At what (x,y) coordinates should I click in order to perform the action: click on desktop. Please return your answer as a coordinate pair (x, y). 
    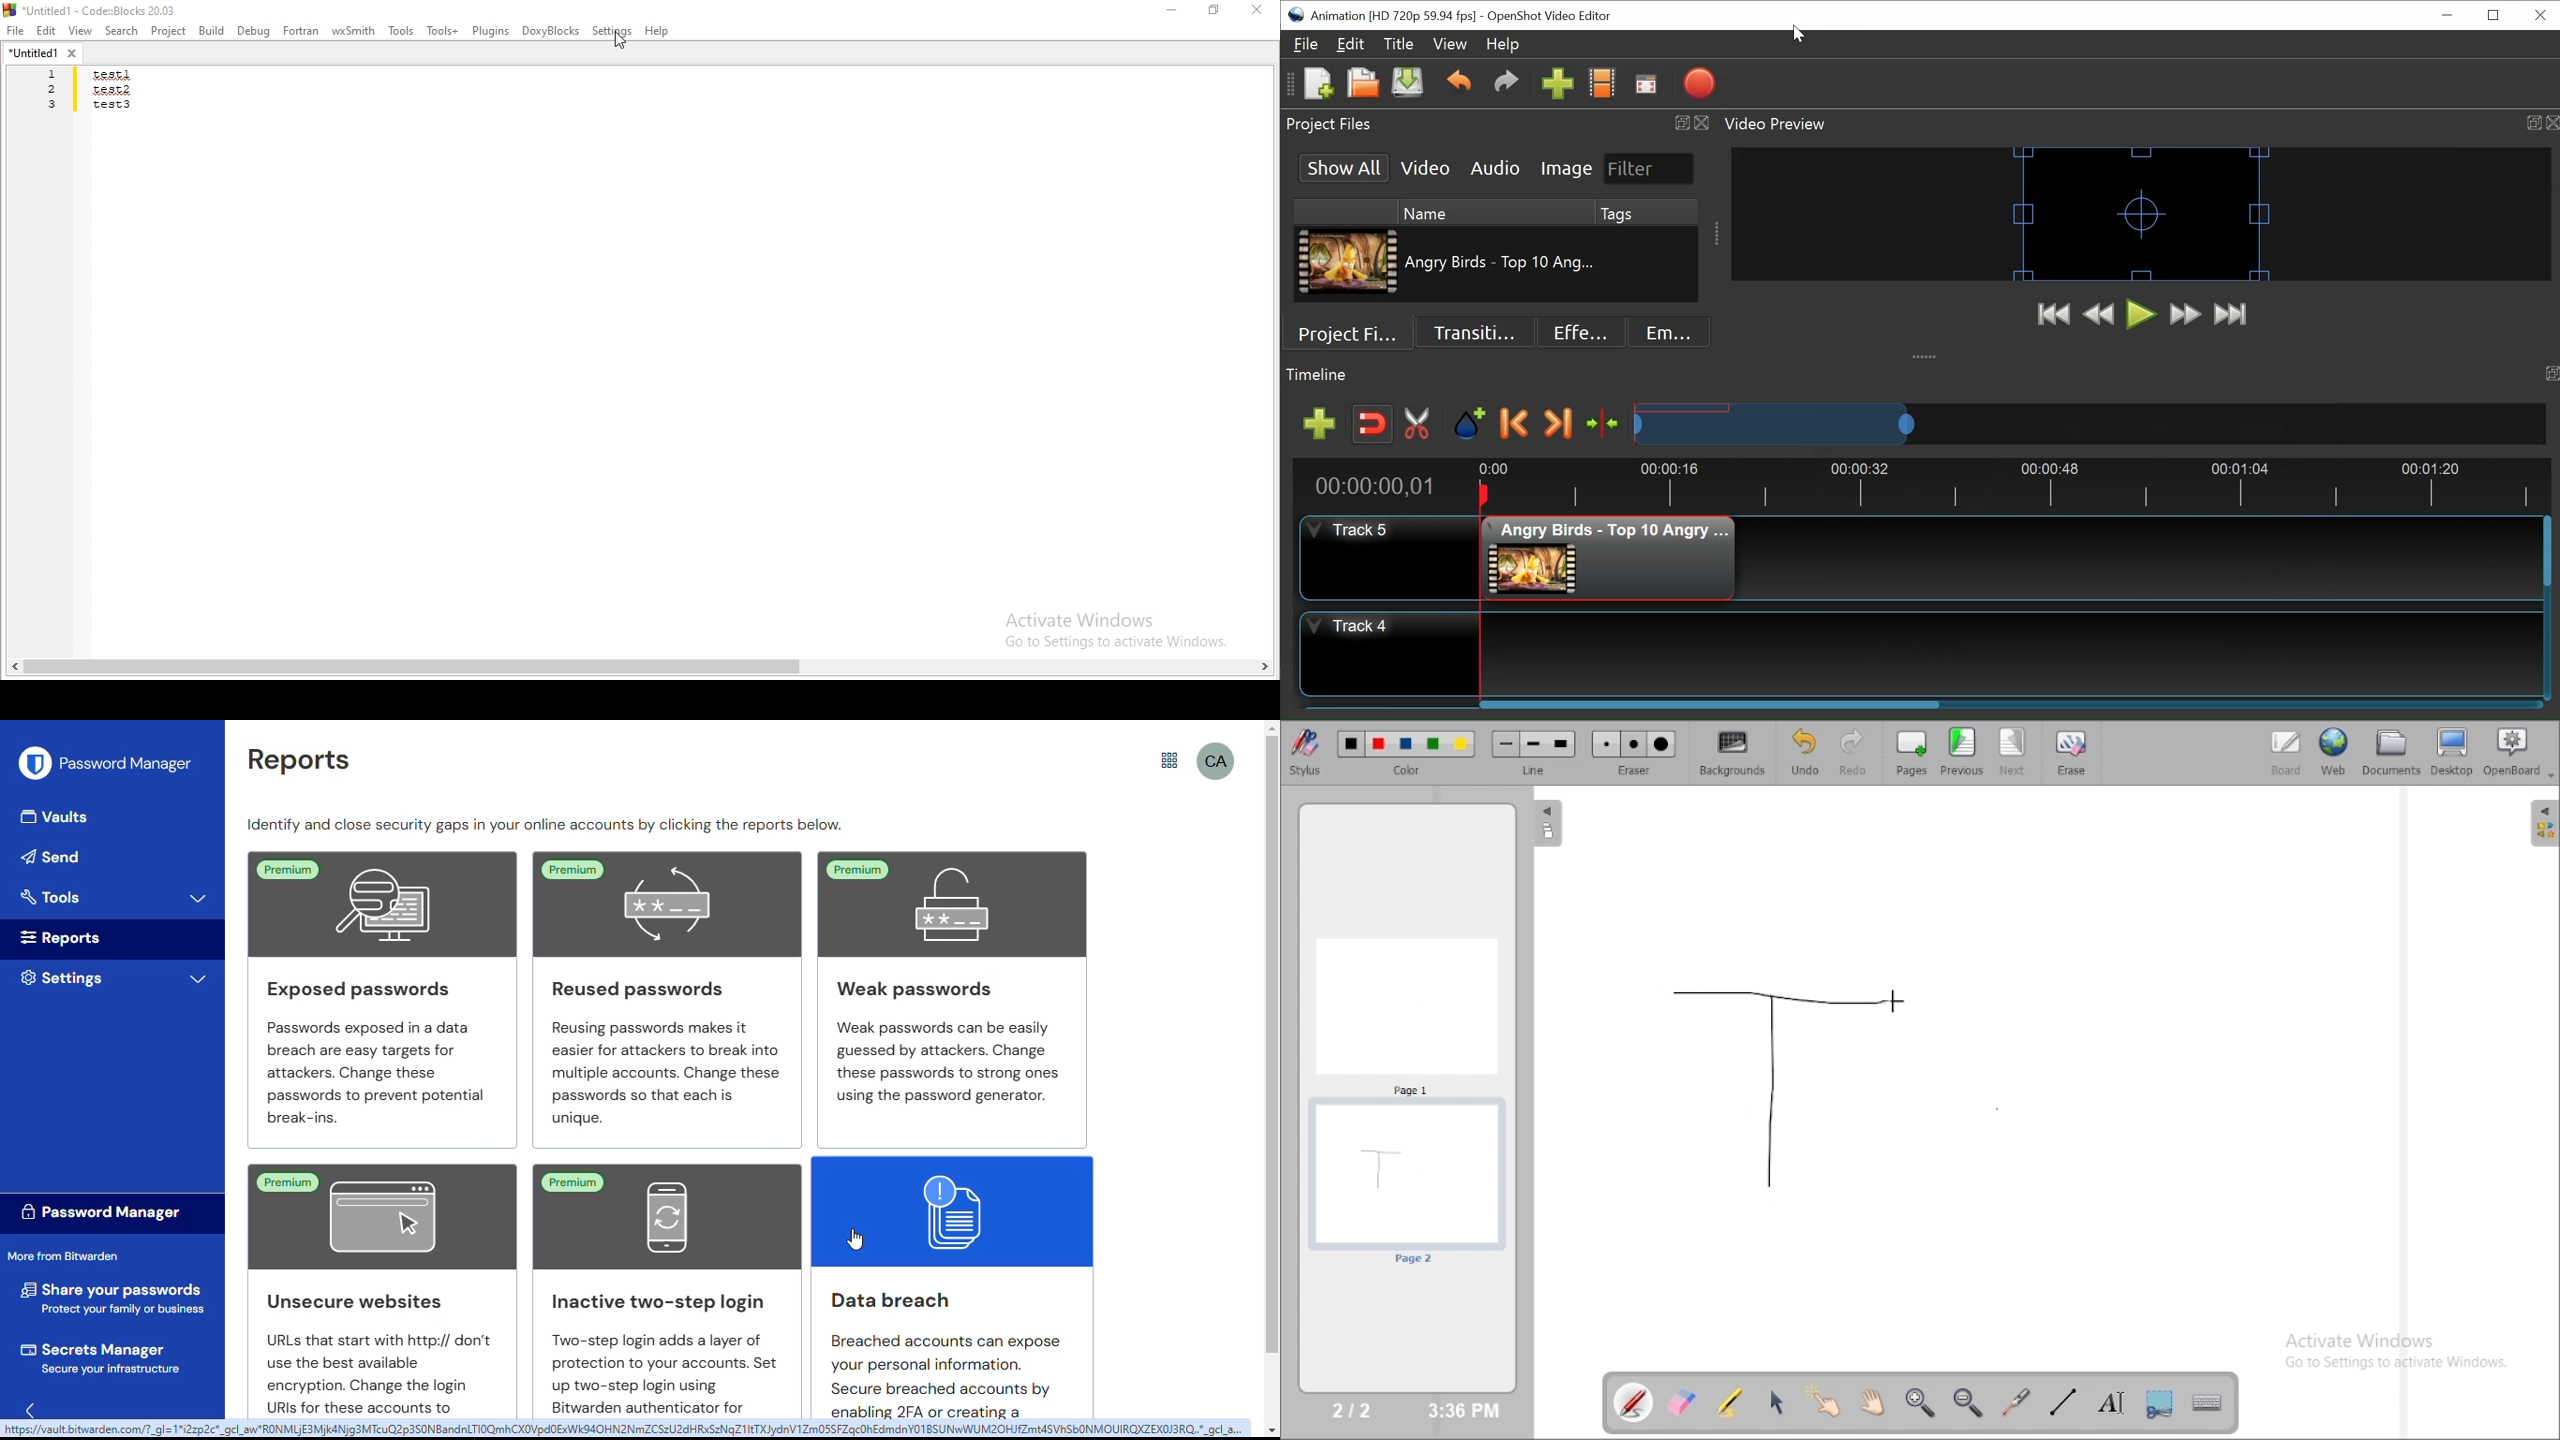
    Looking at the image, I should click on (2453, 752).